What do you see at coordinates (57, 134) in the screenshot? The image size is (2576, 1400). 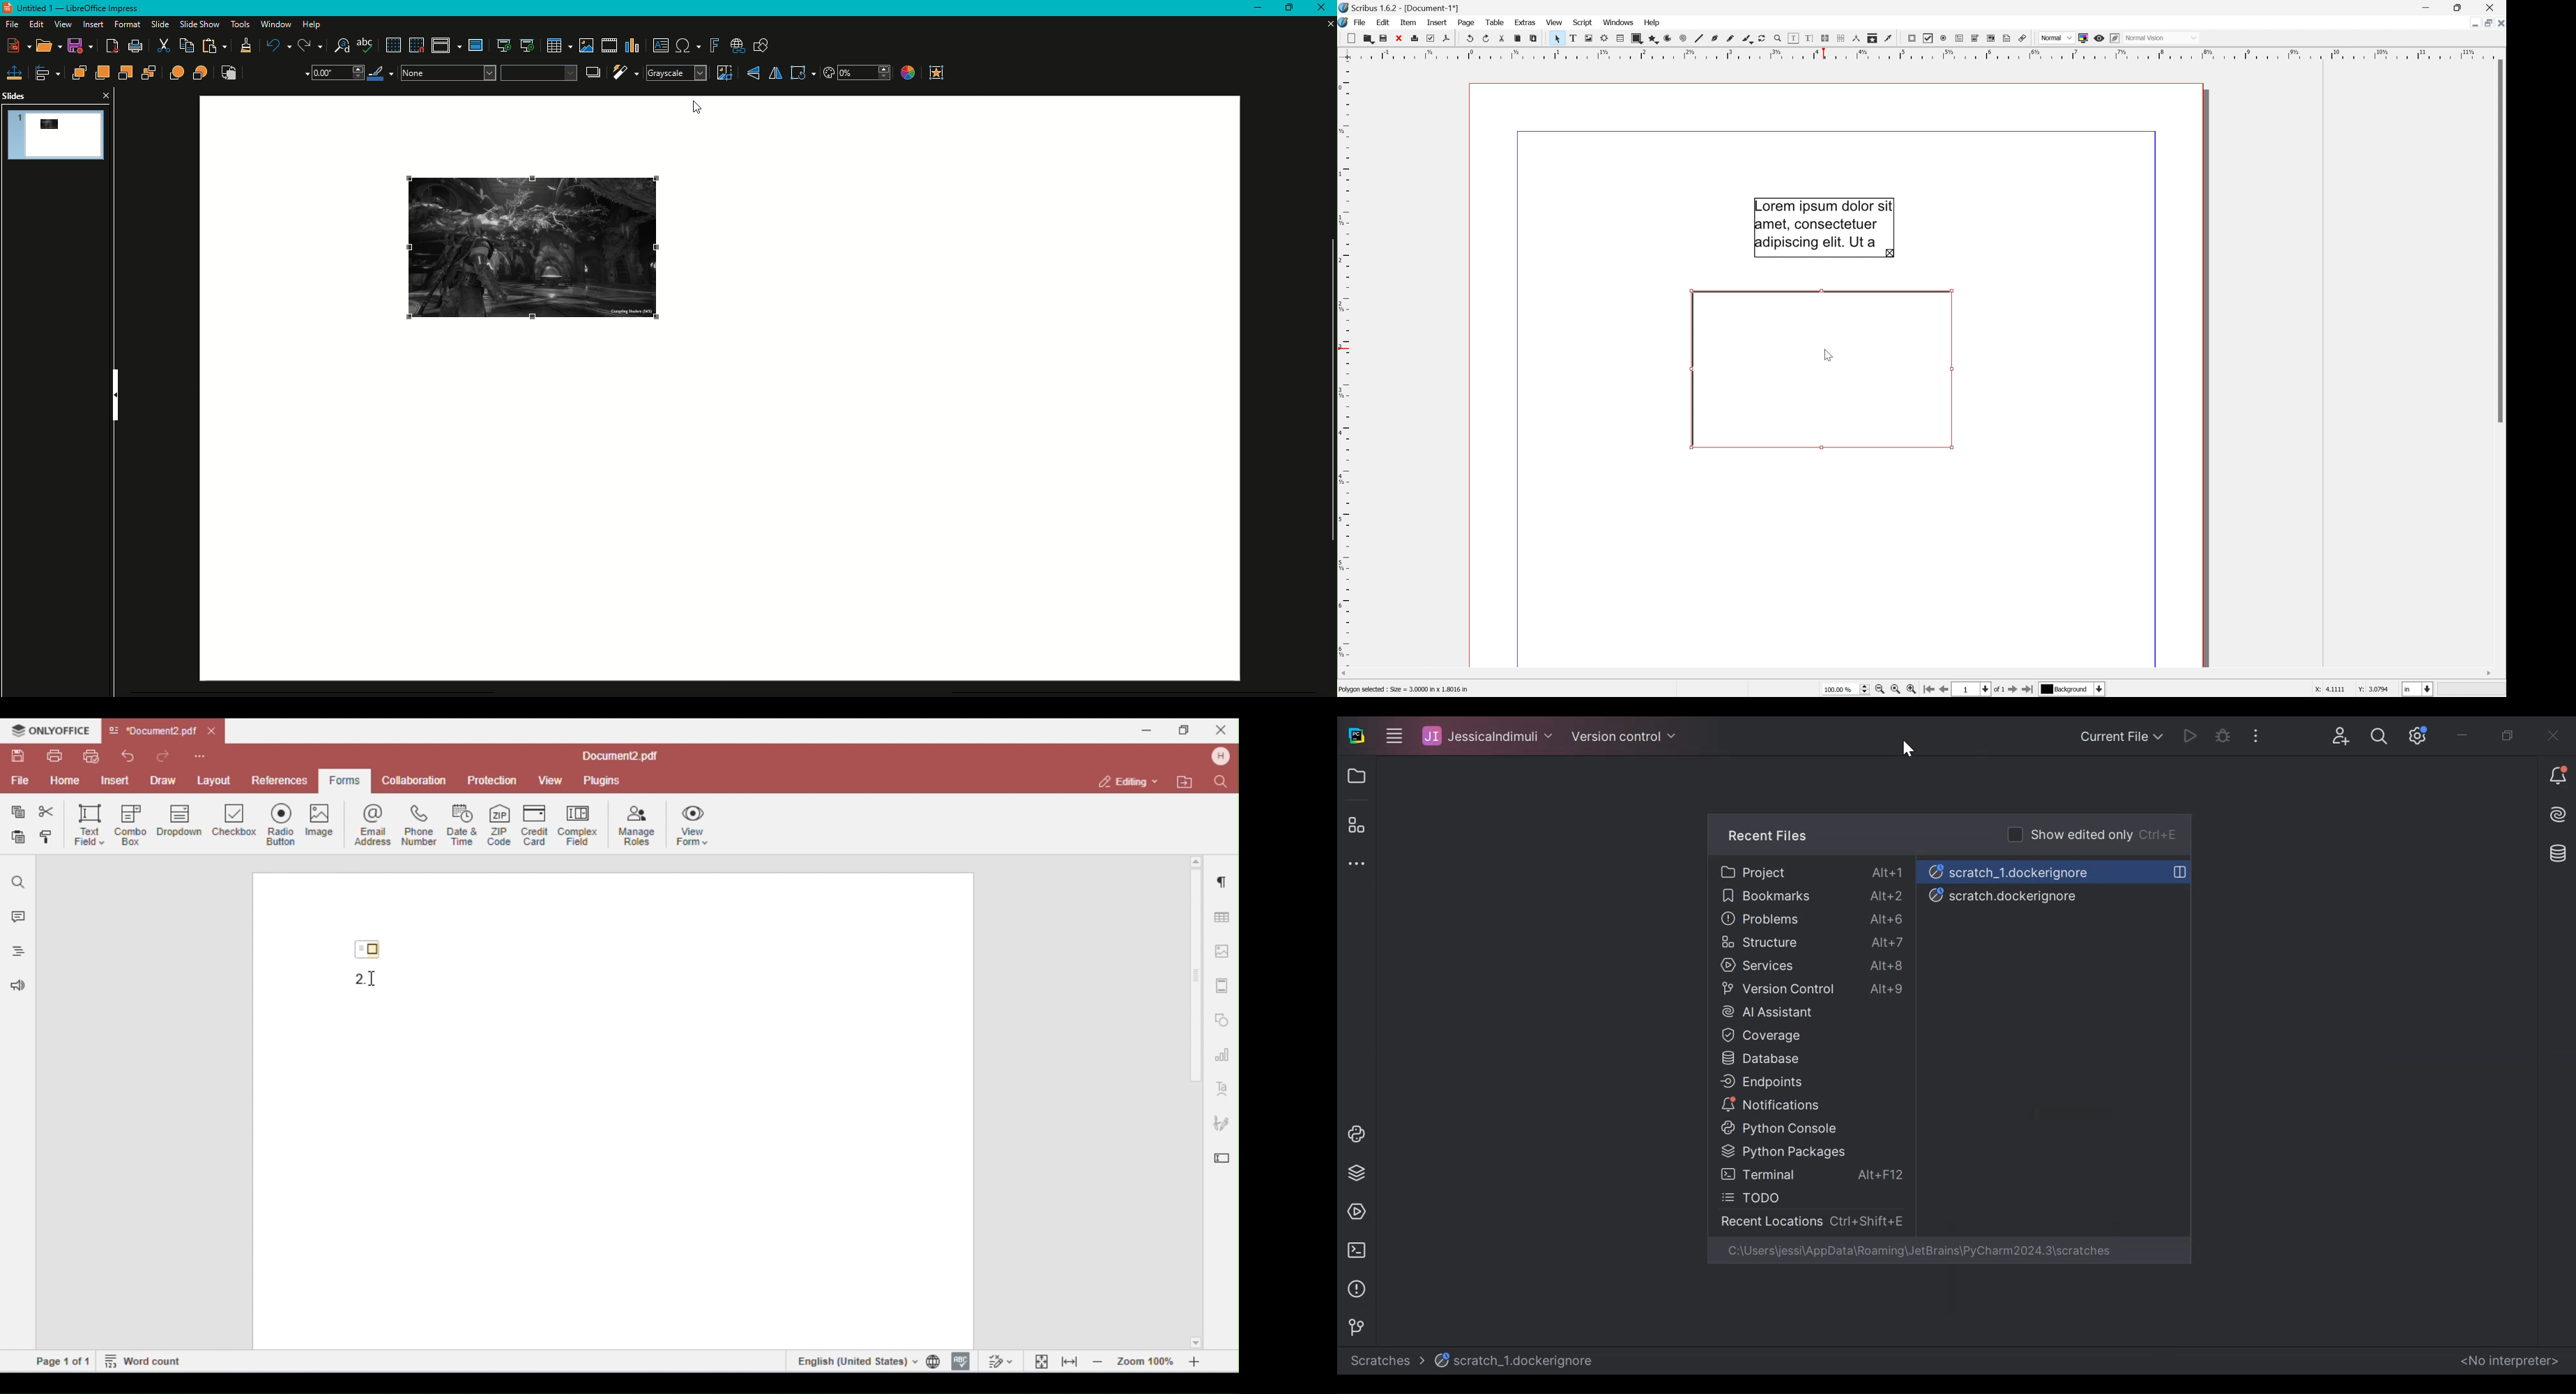 I see `Slide Preview` at bounding box center [57, 134].